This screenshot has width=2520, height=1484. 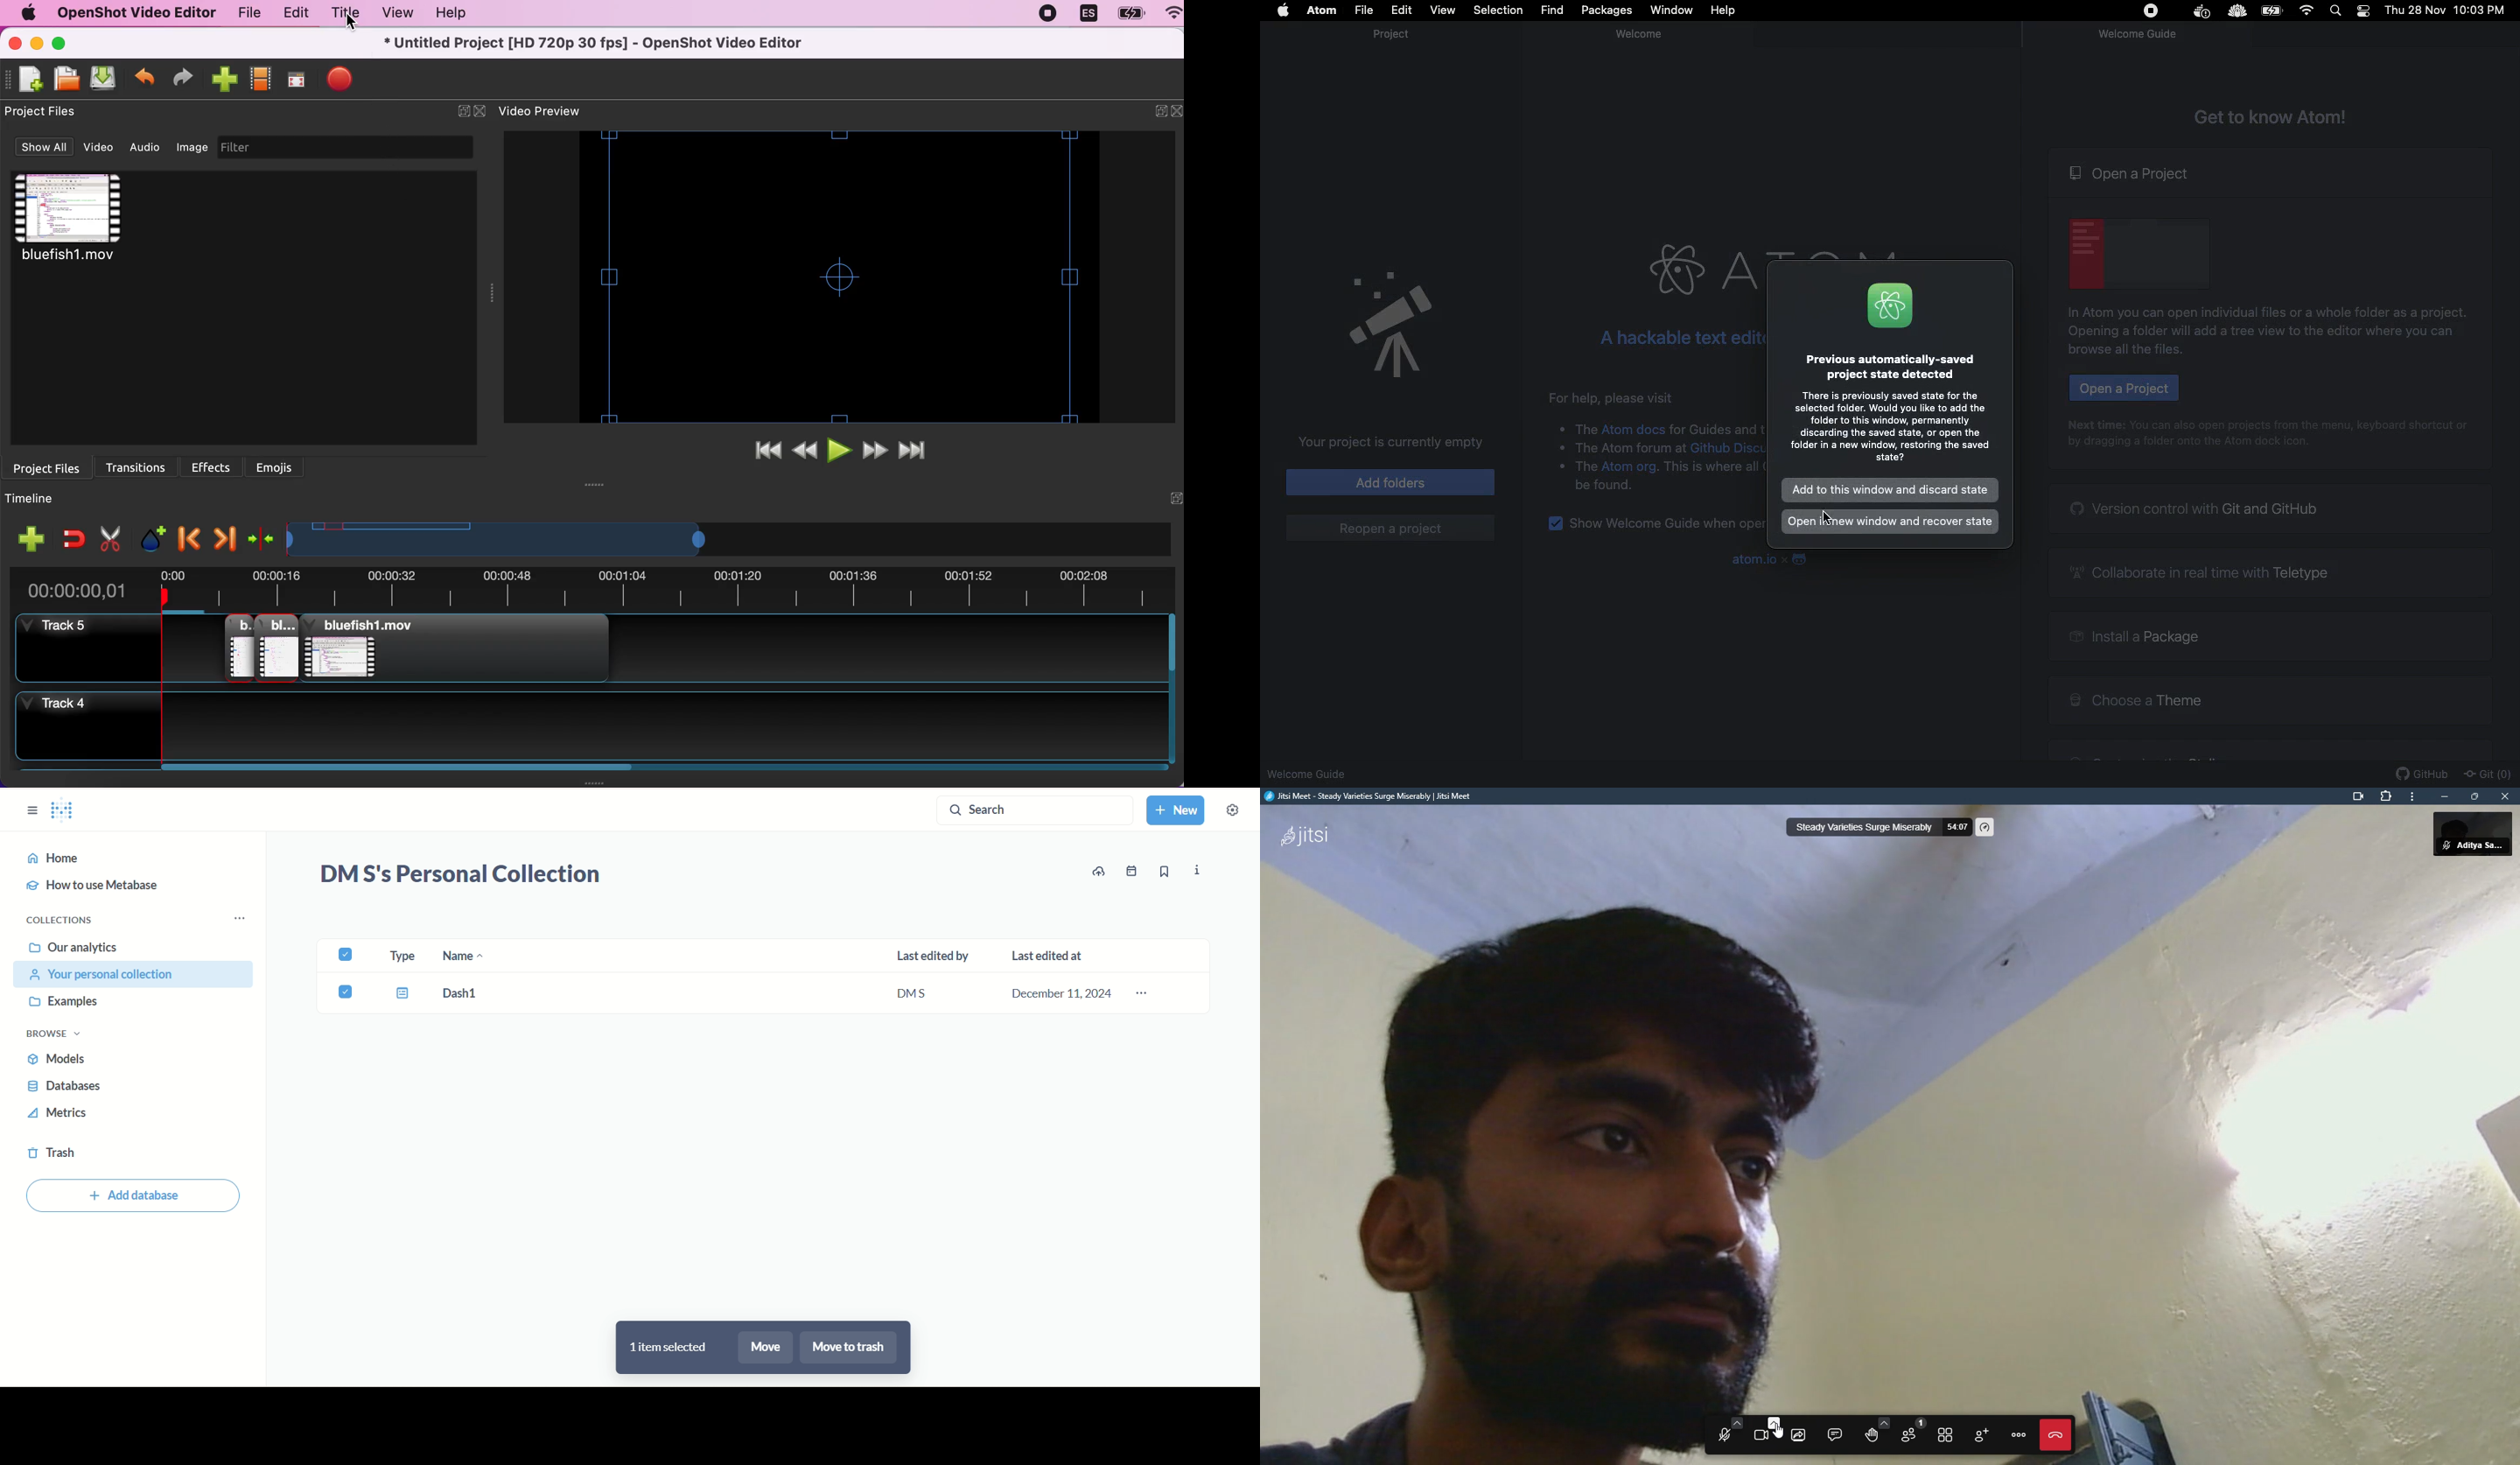 I want to click on profile, so click(x=2485, y=834).